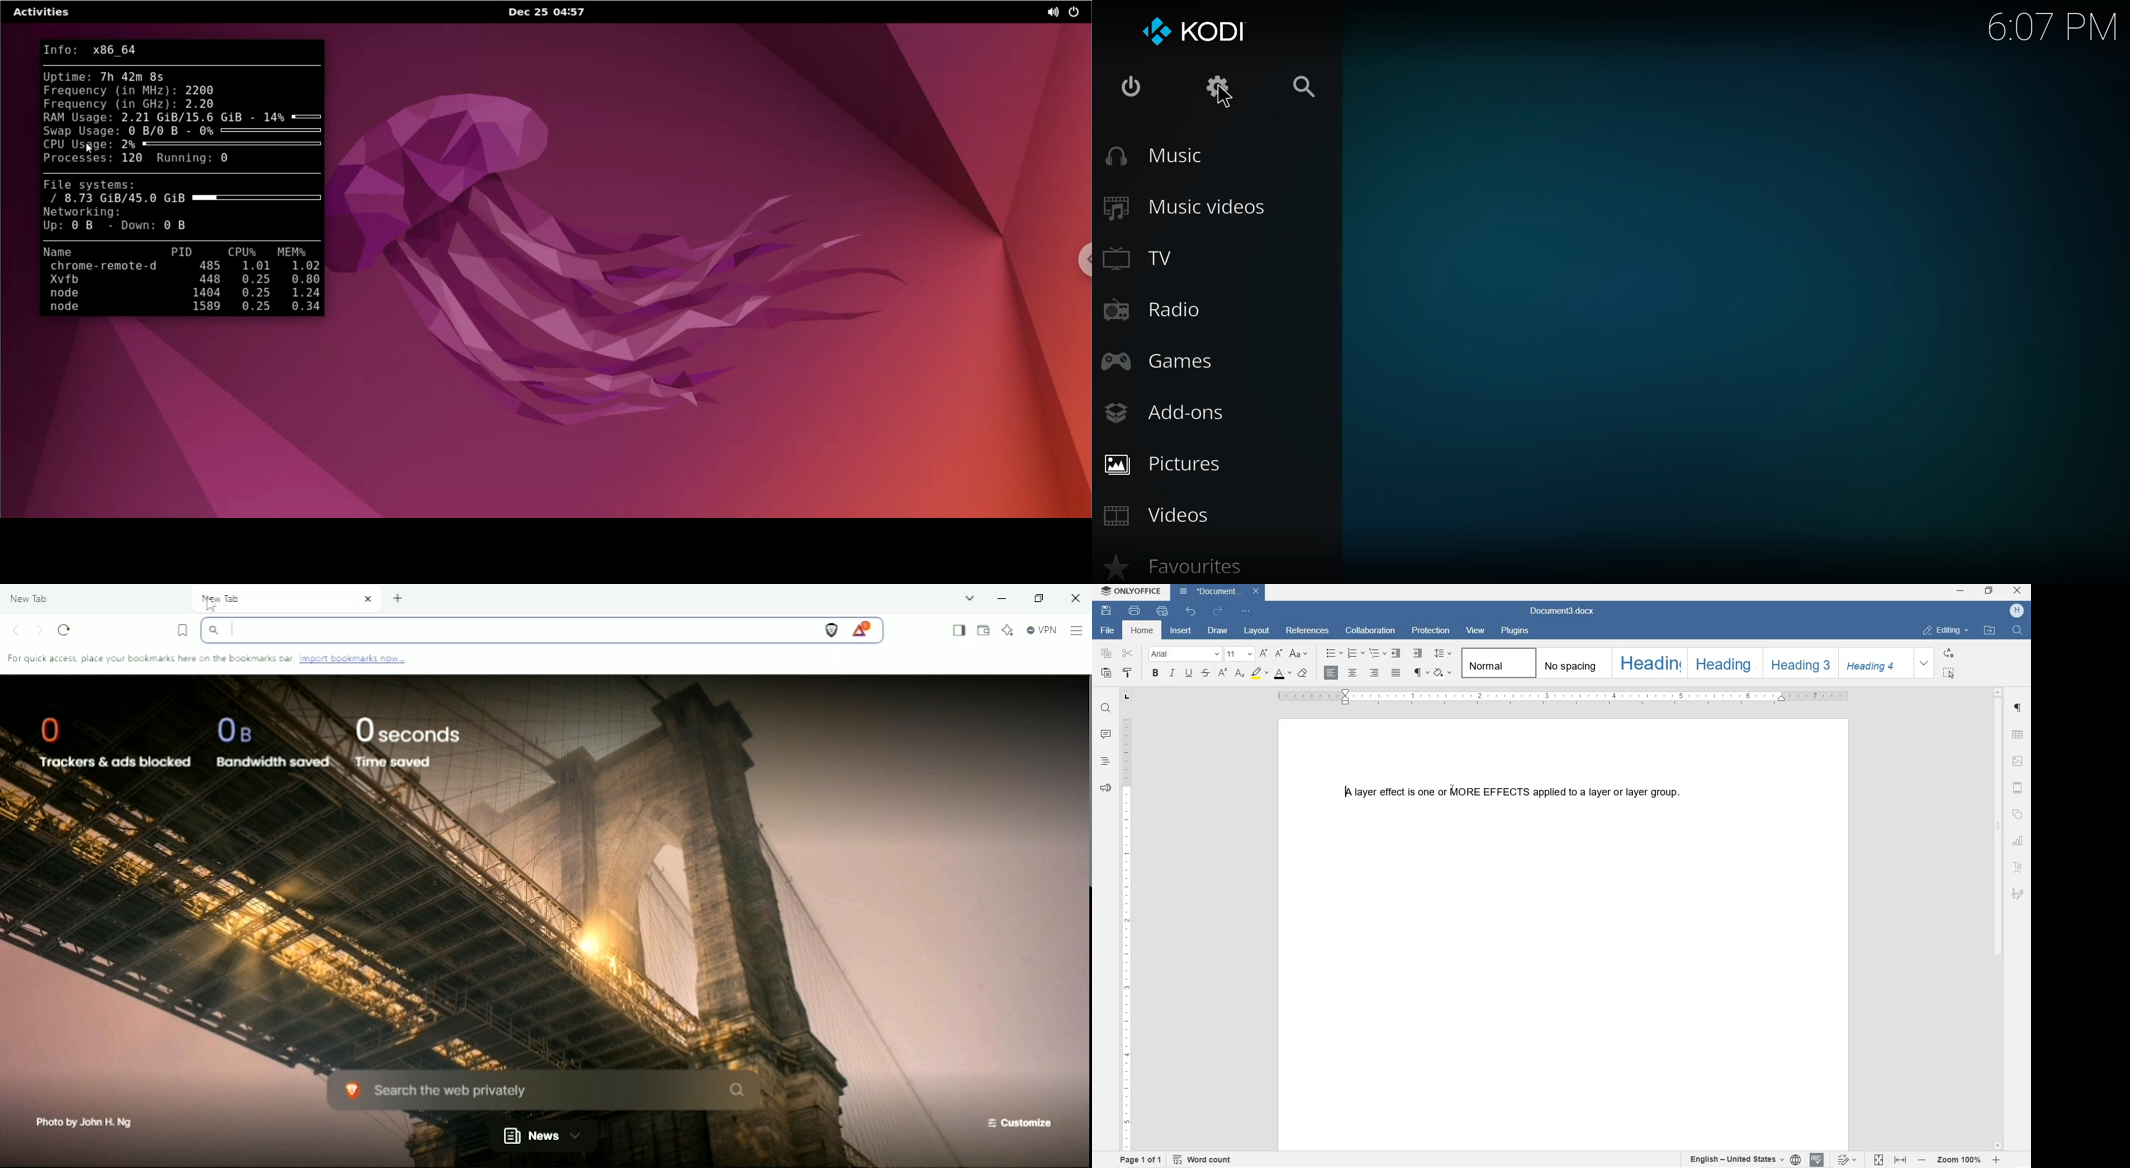 Image resolution: width=2156 pixels, height=1176 pixels. What do you see at coordinates (1163, 362) in the screenshot?
I see `games` at bounding box center [1163, 362].